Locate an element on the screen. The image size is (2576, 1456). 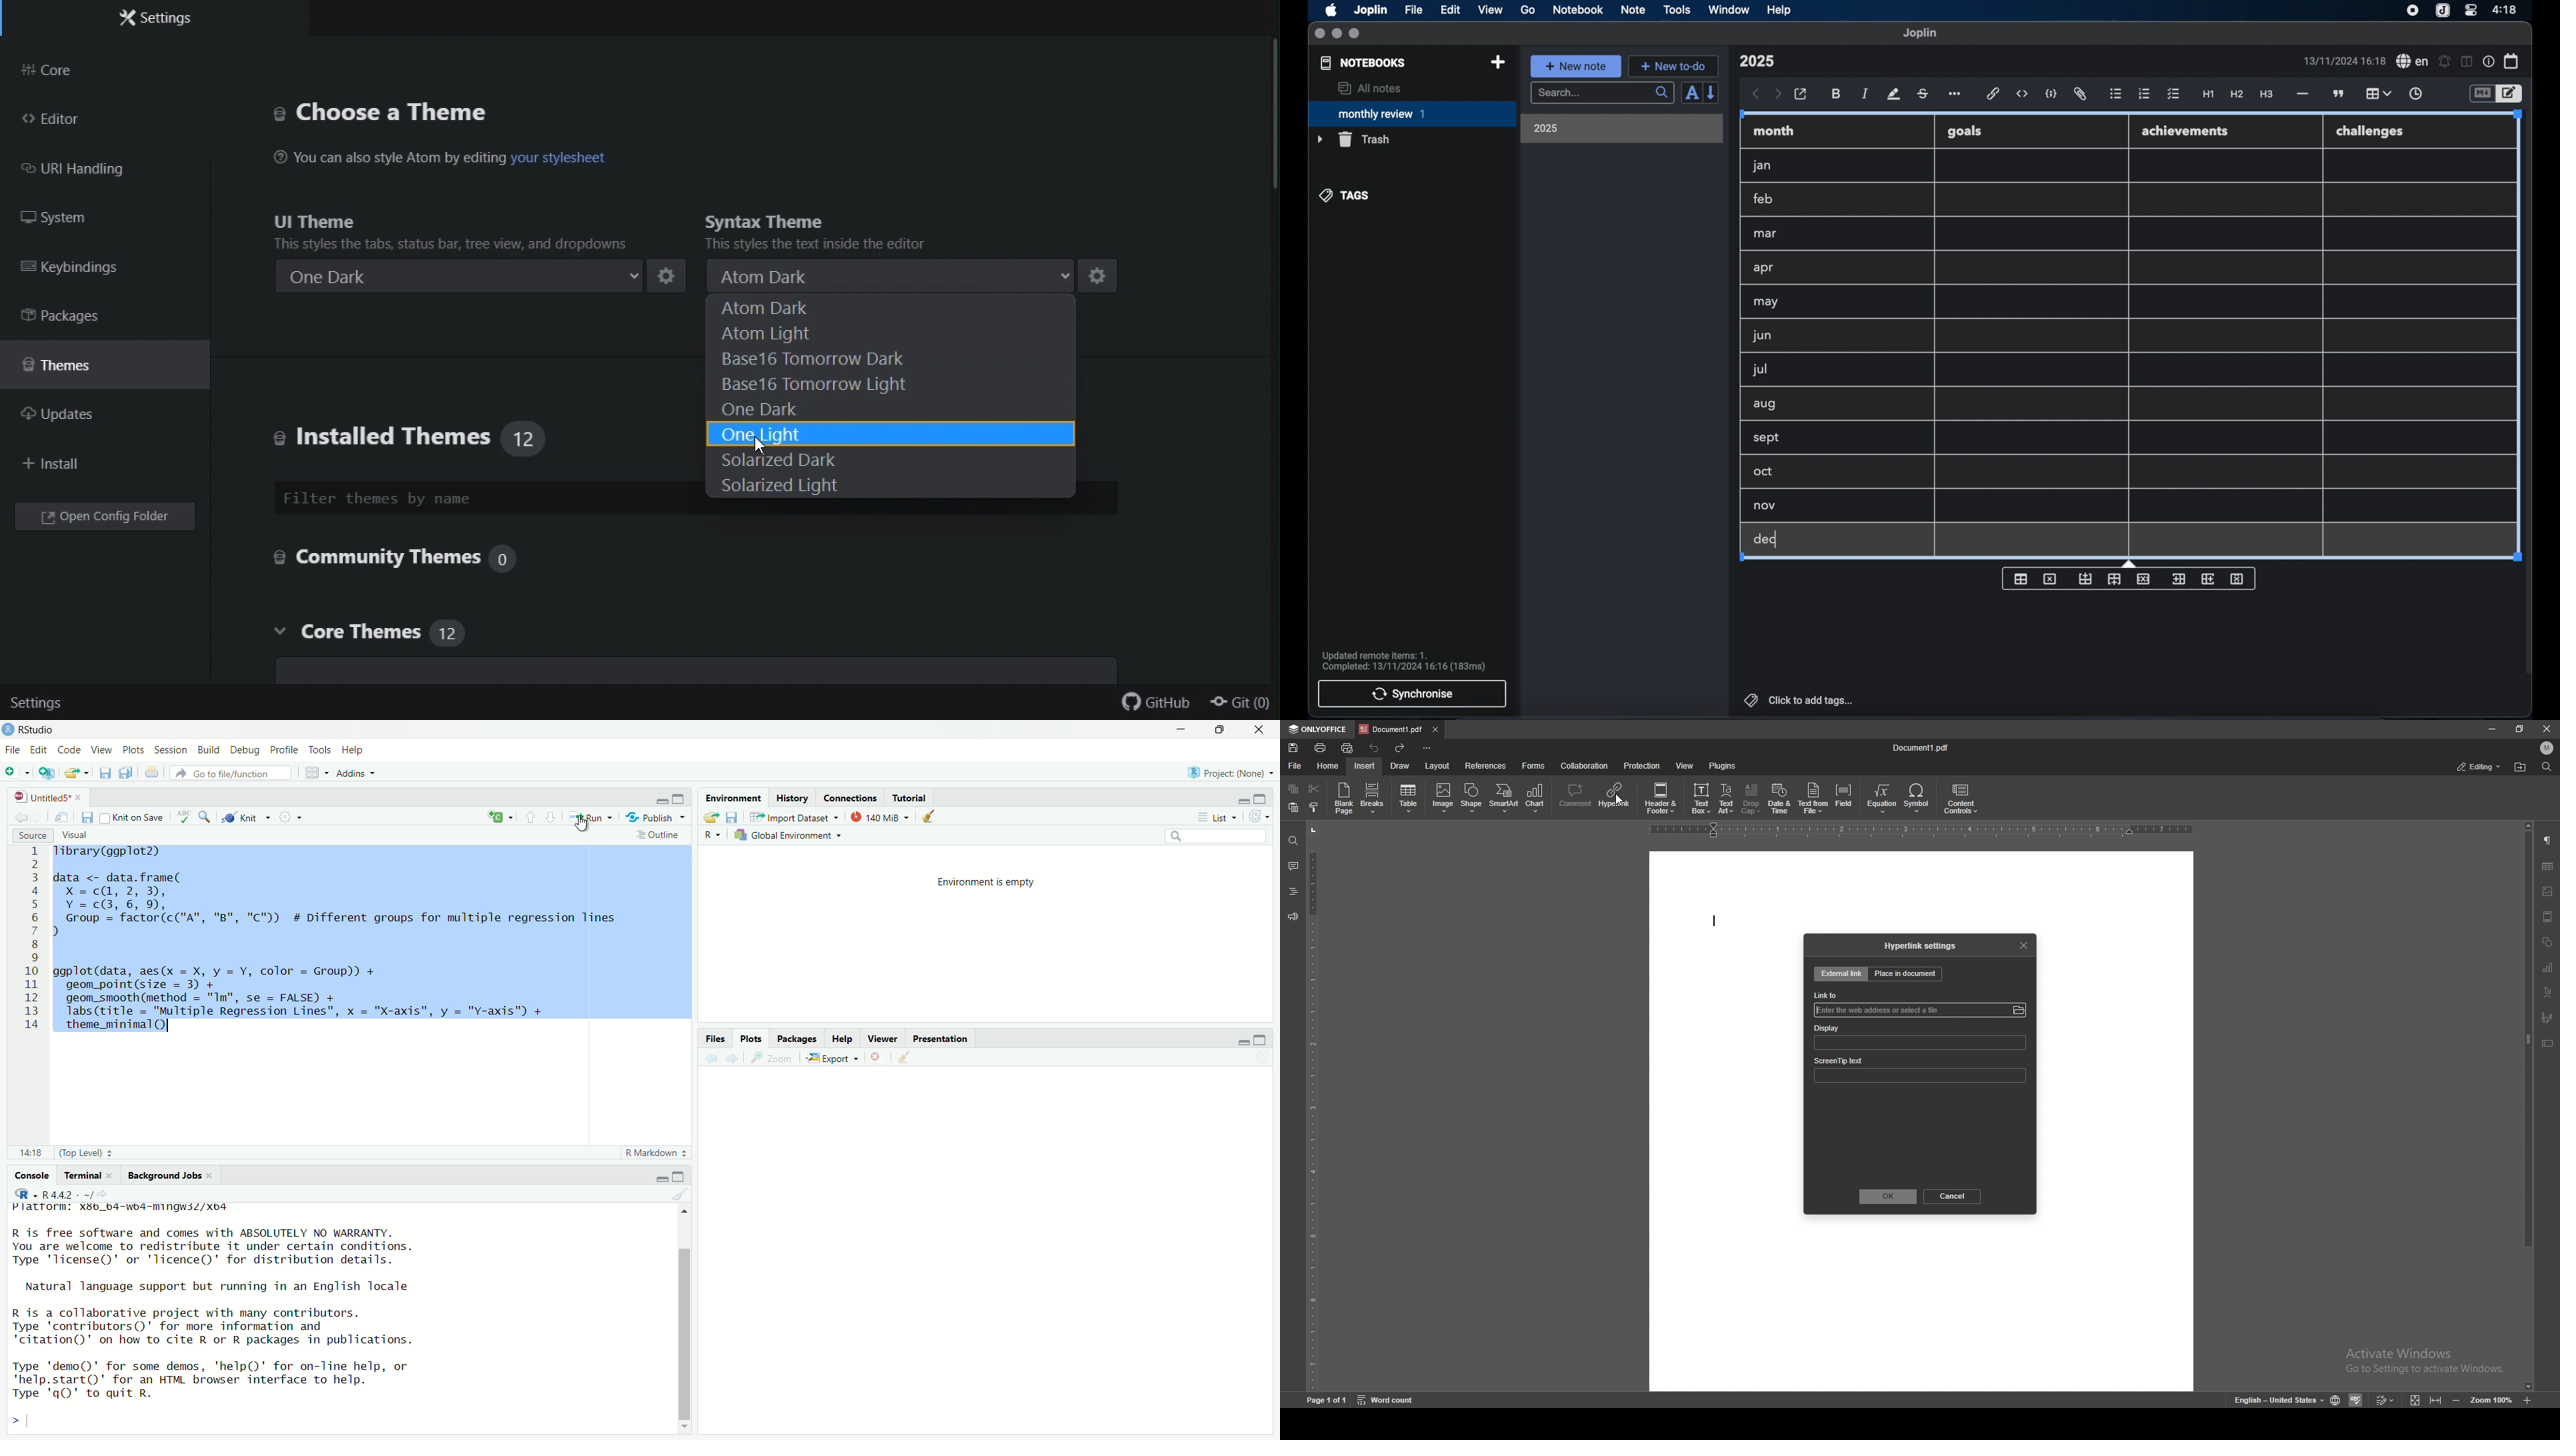
delete row is located at coordinates (2144, 578).